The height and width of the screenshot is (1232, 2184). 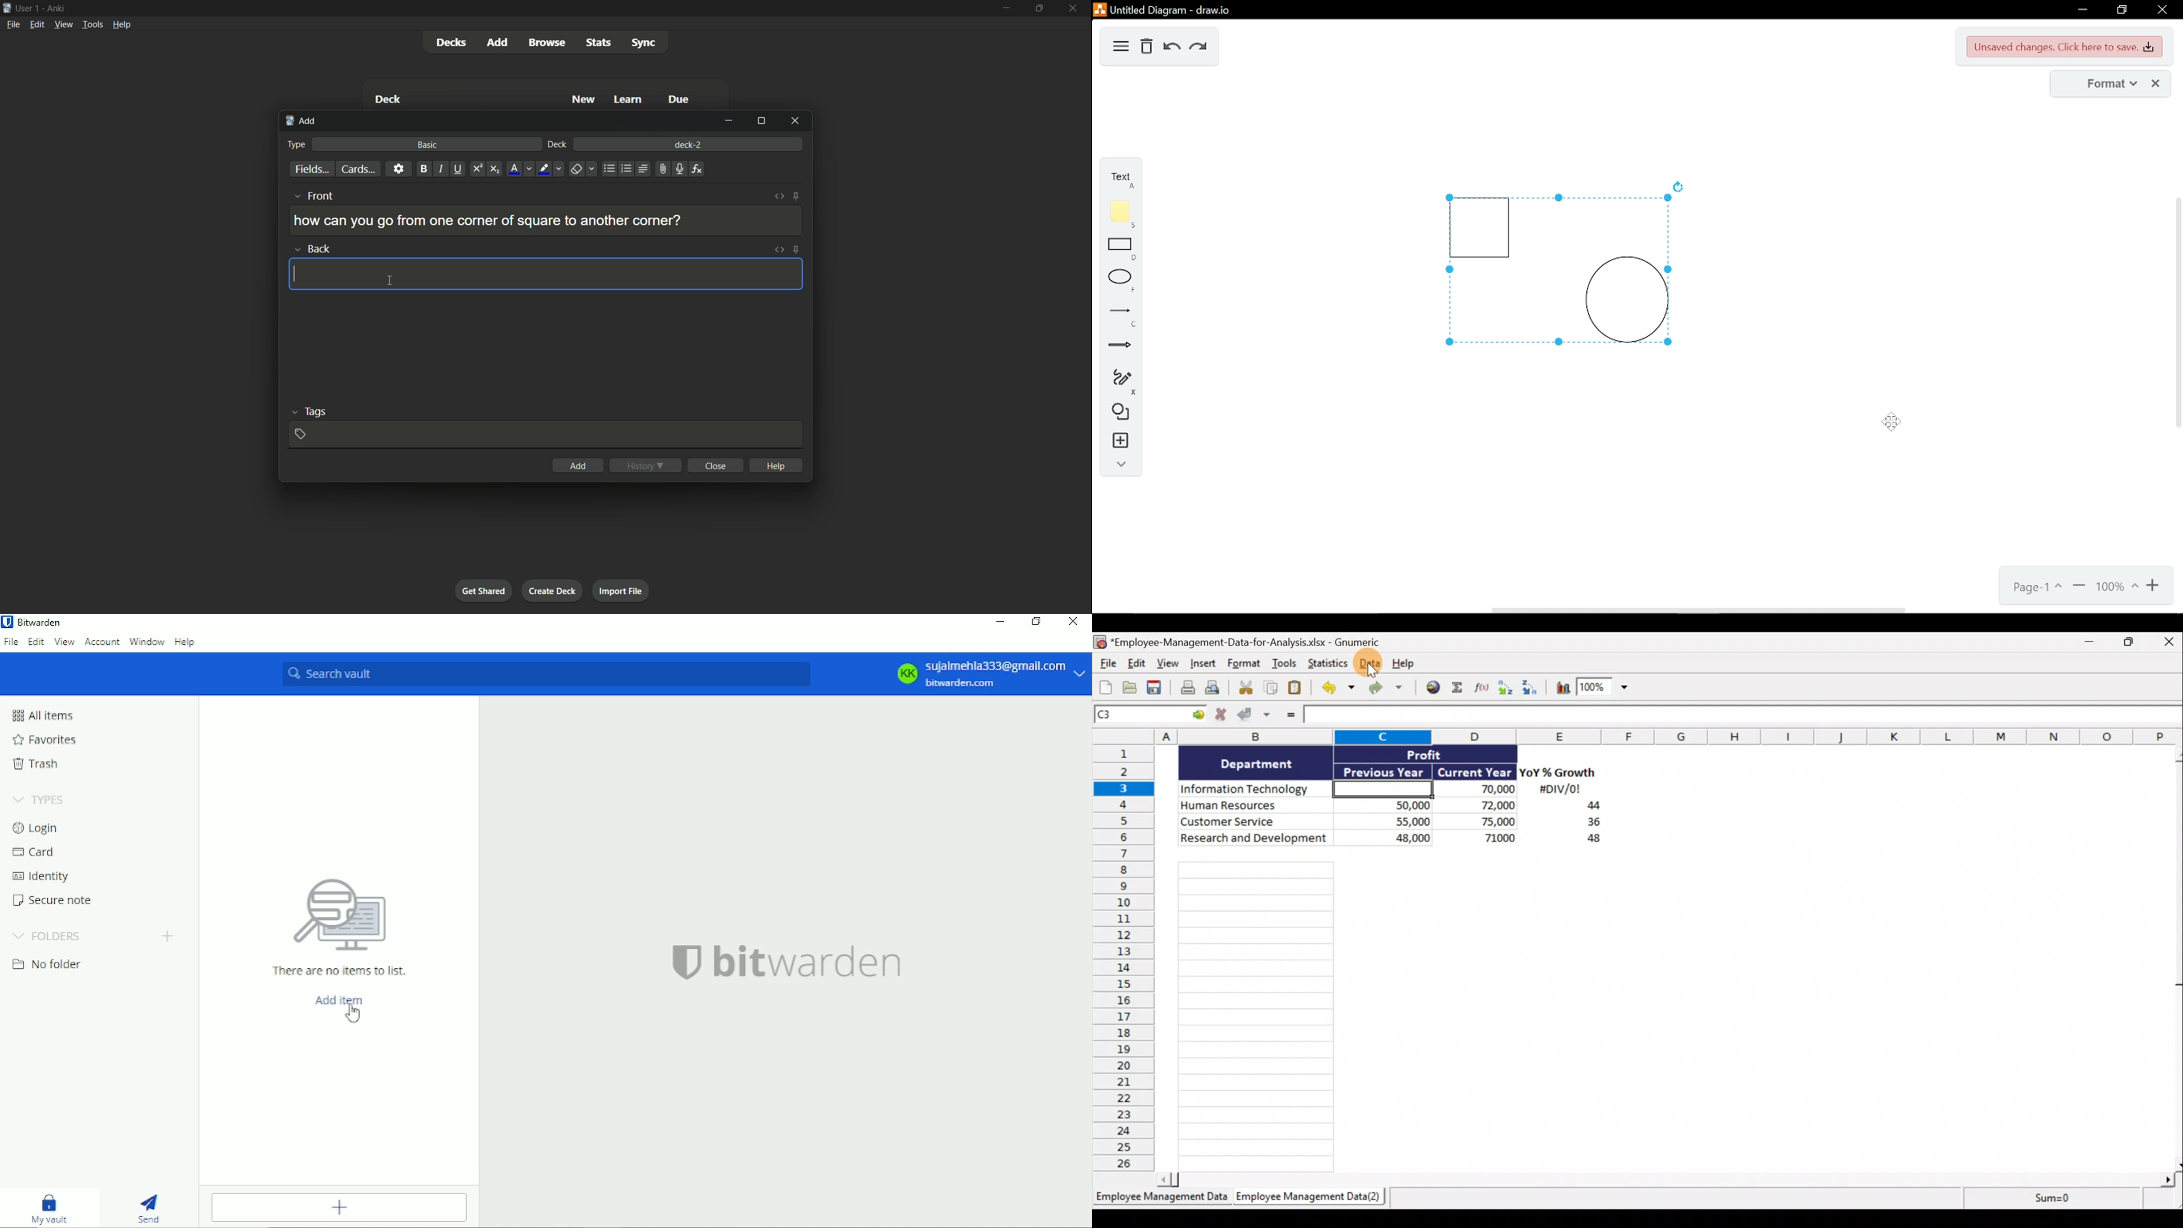 What do you see at coordinates (1742, 718) in the screenshot?
I see `Formula bar` at bounding box center [1742, 718].